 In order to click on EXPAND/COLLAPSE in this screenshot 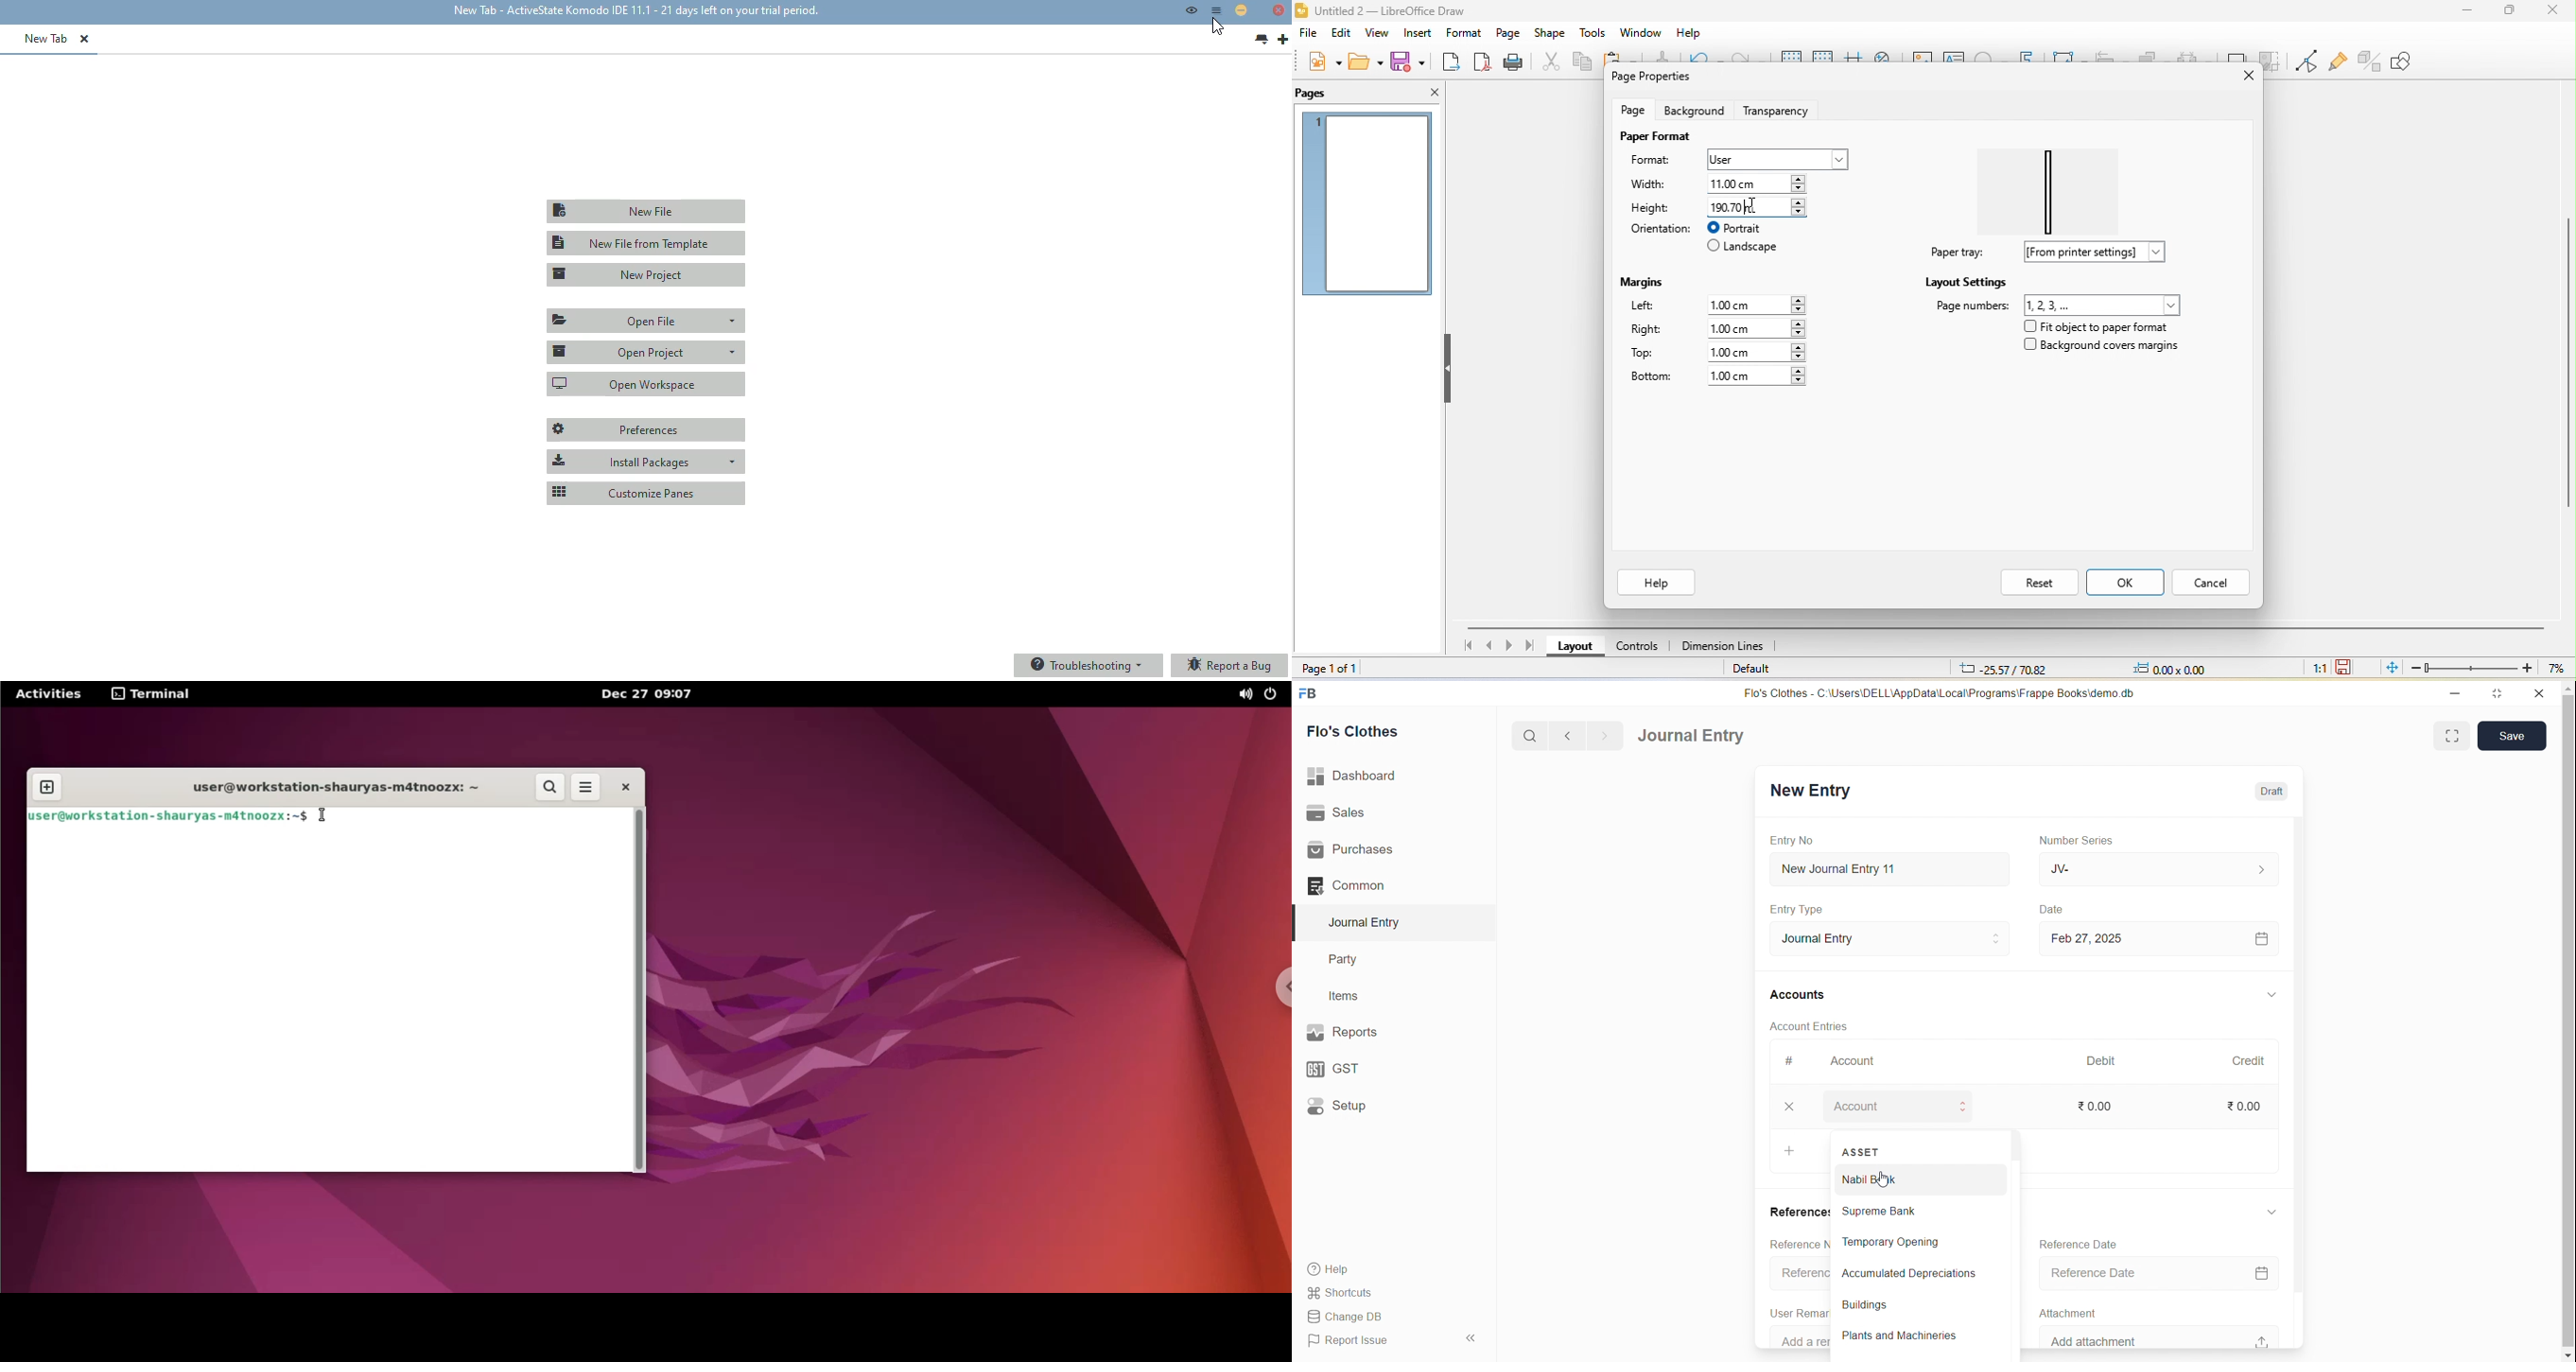, I will do `click(2280, 1215)`.